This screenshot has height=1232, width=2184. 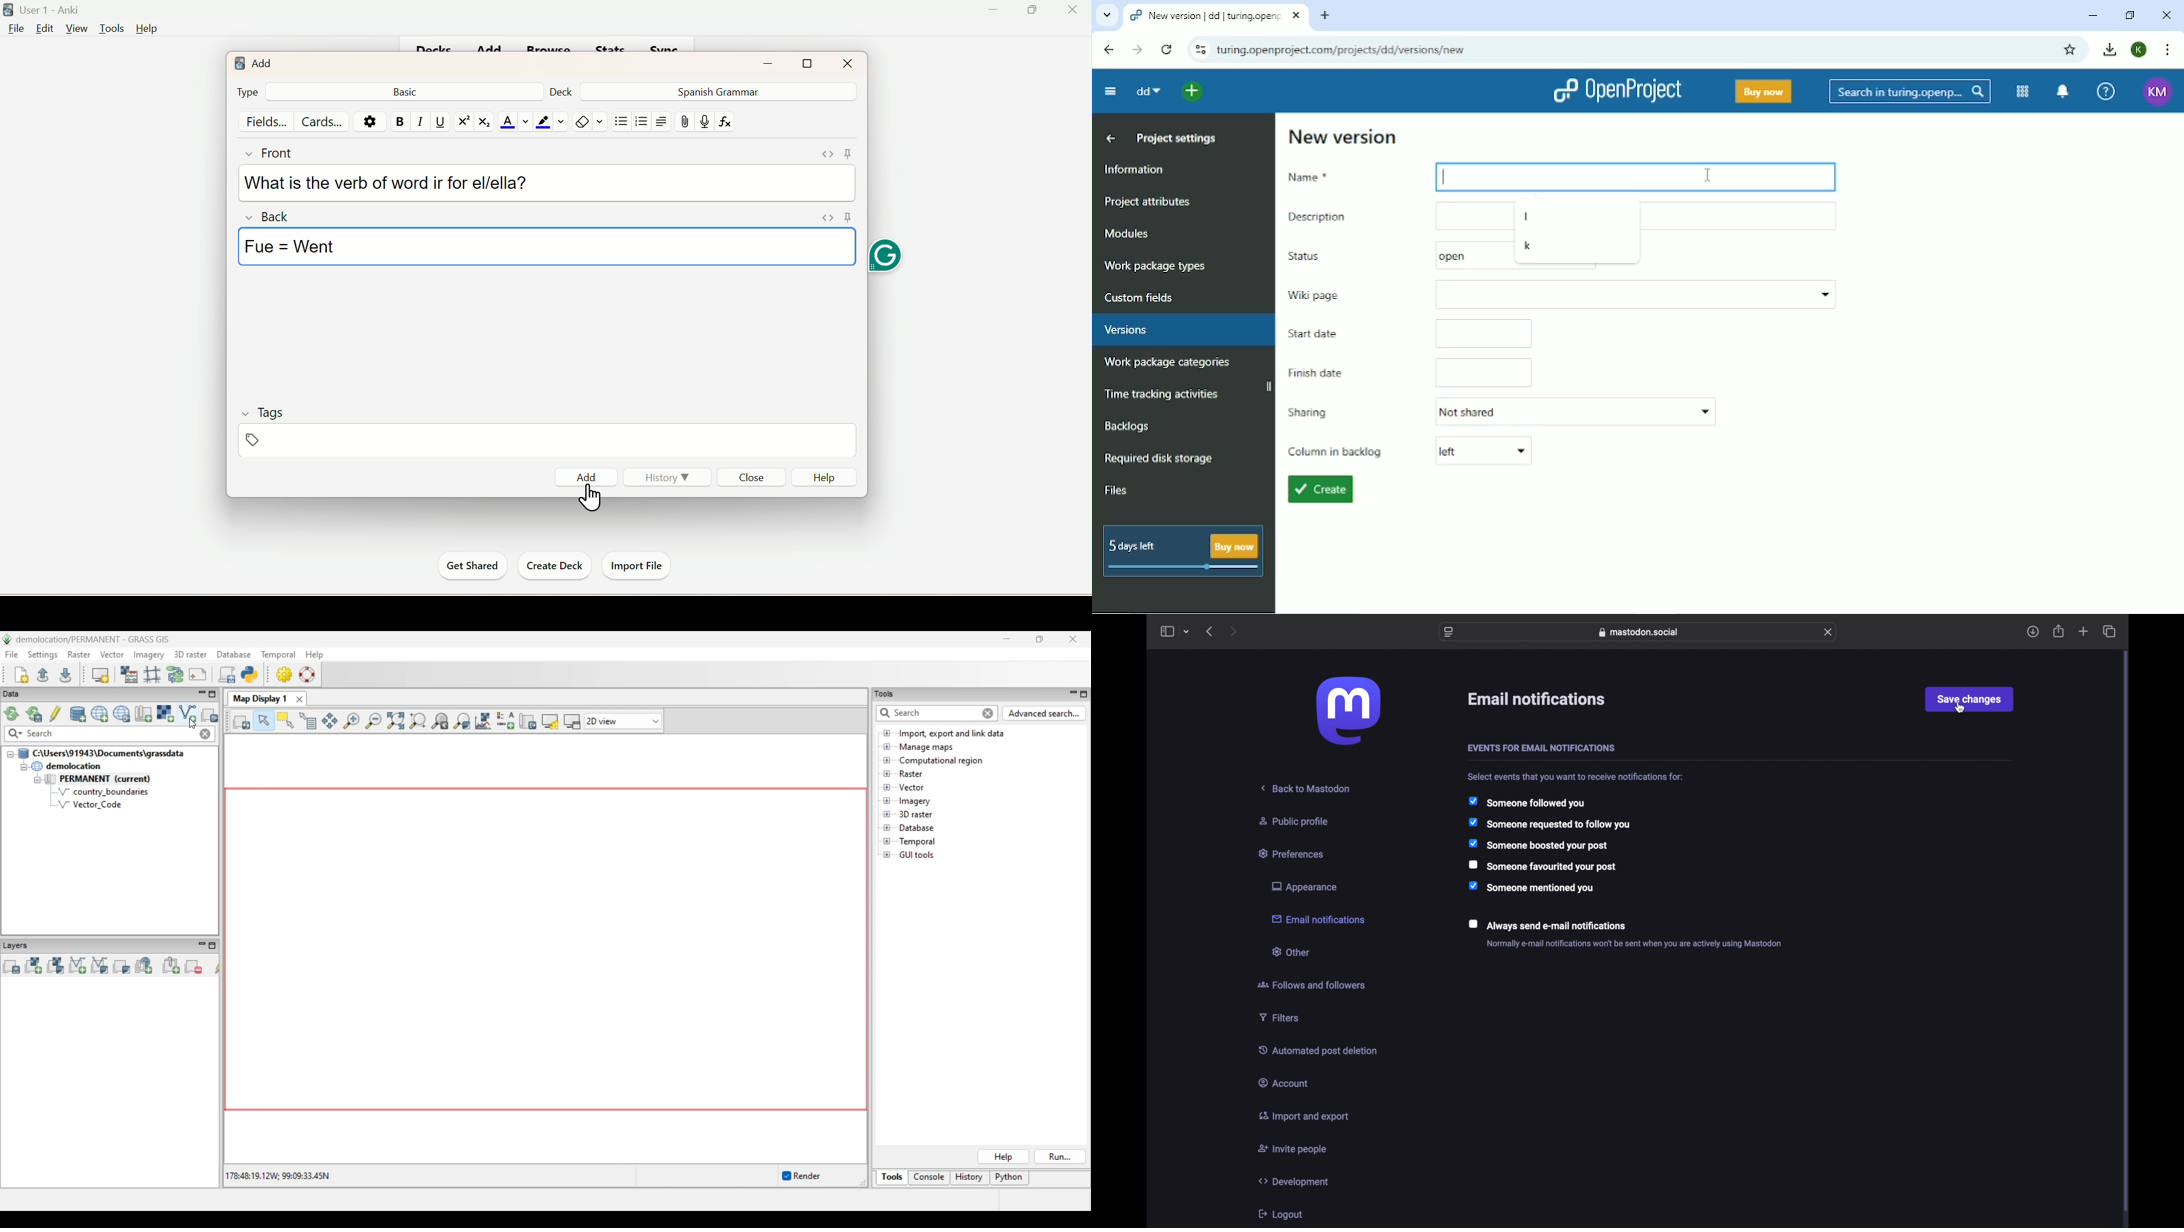 What do you see at coordinates (1447, 254) in the screenshot?
I see `open` at bounding box center [1447, 254].